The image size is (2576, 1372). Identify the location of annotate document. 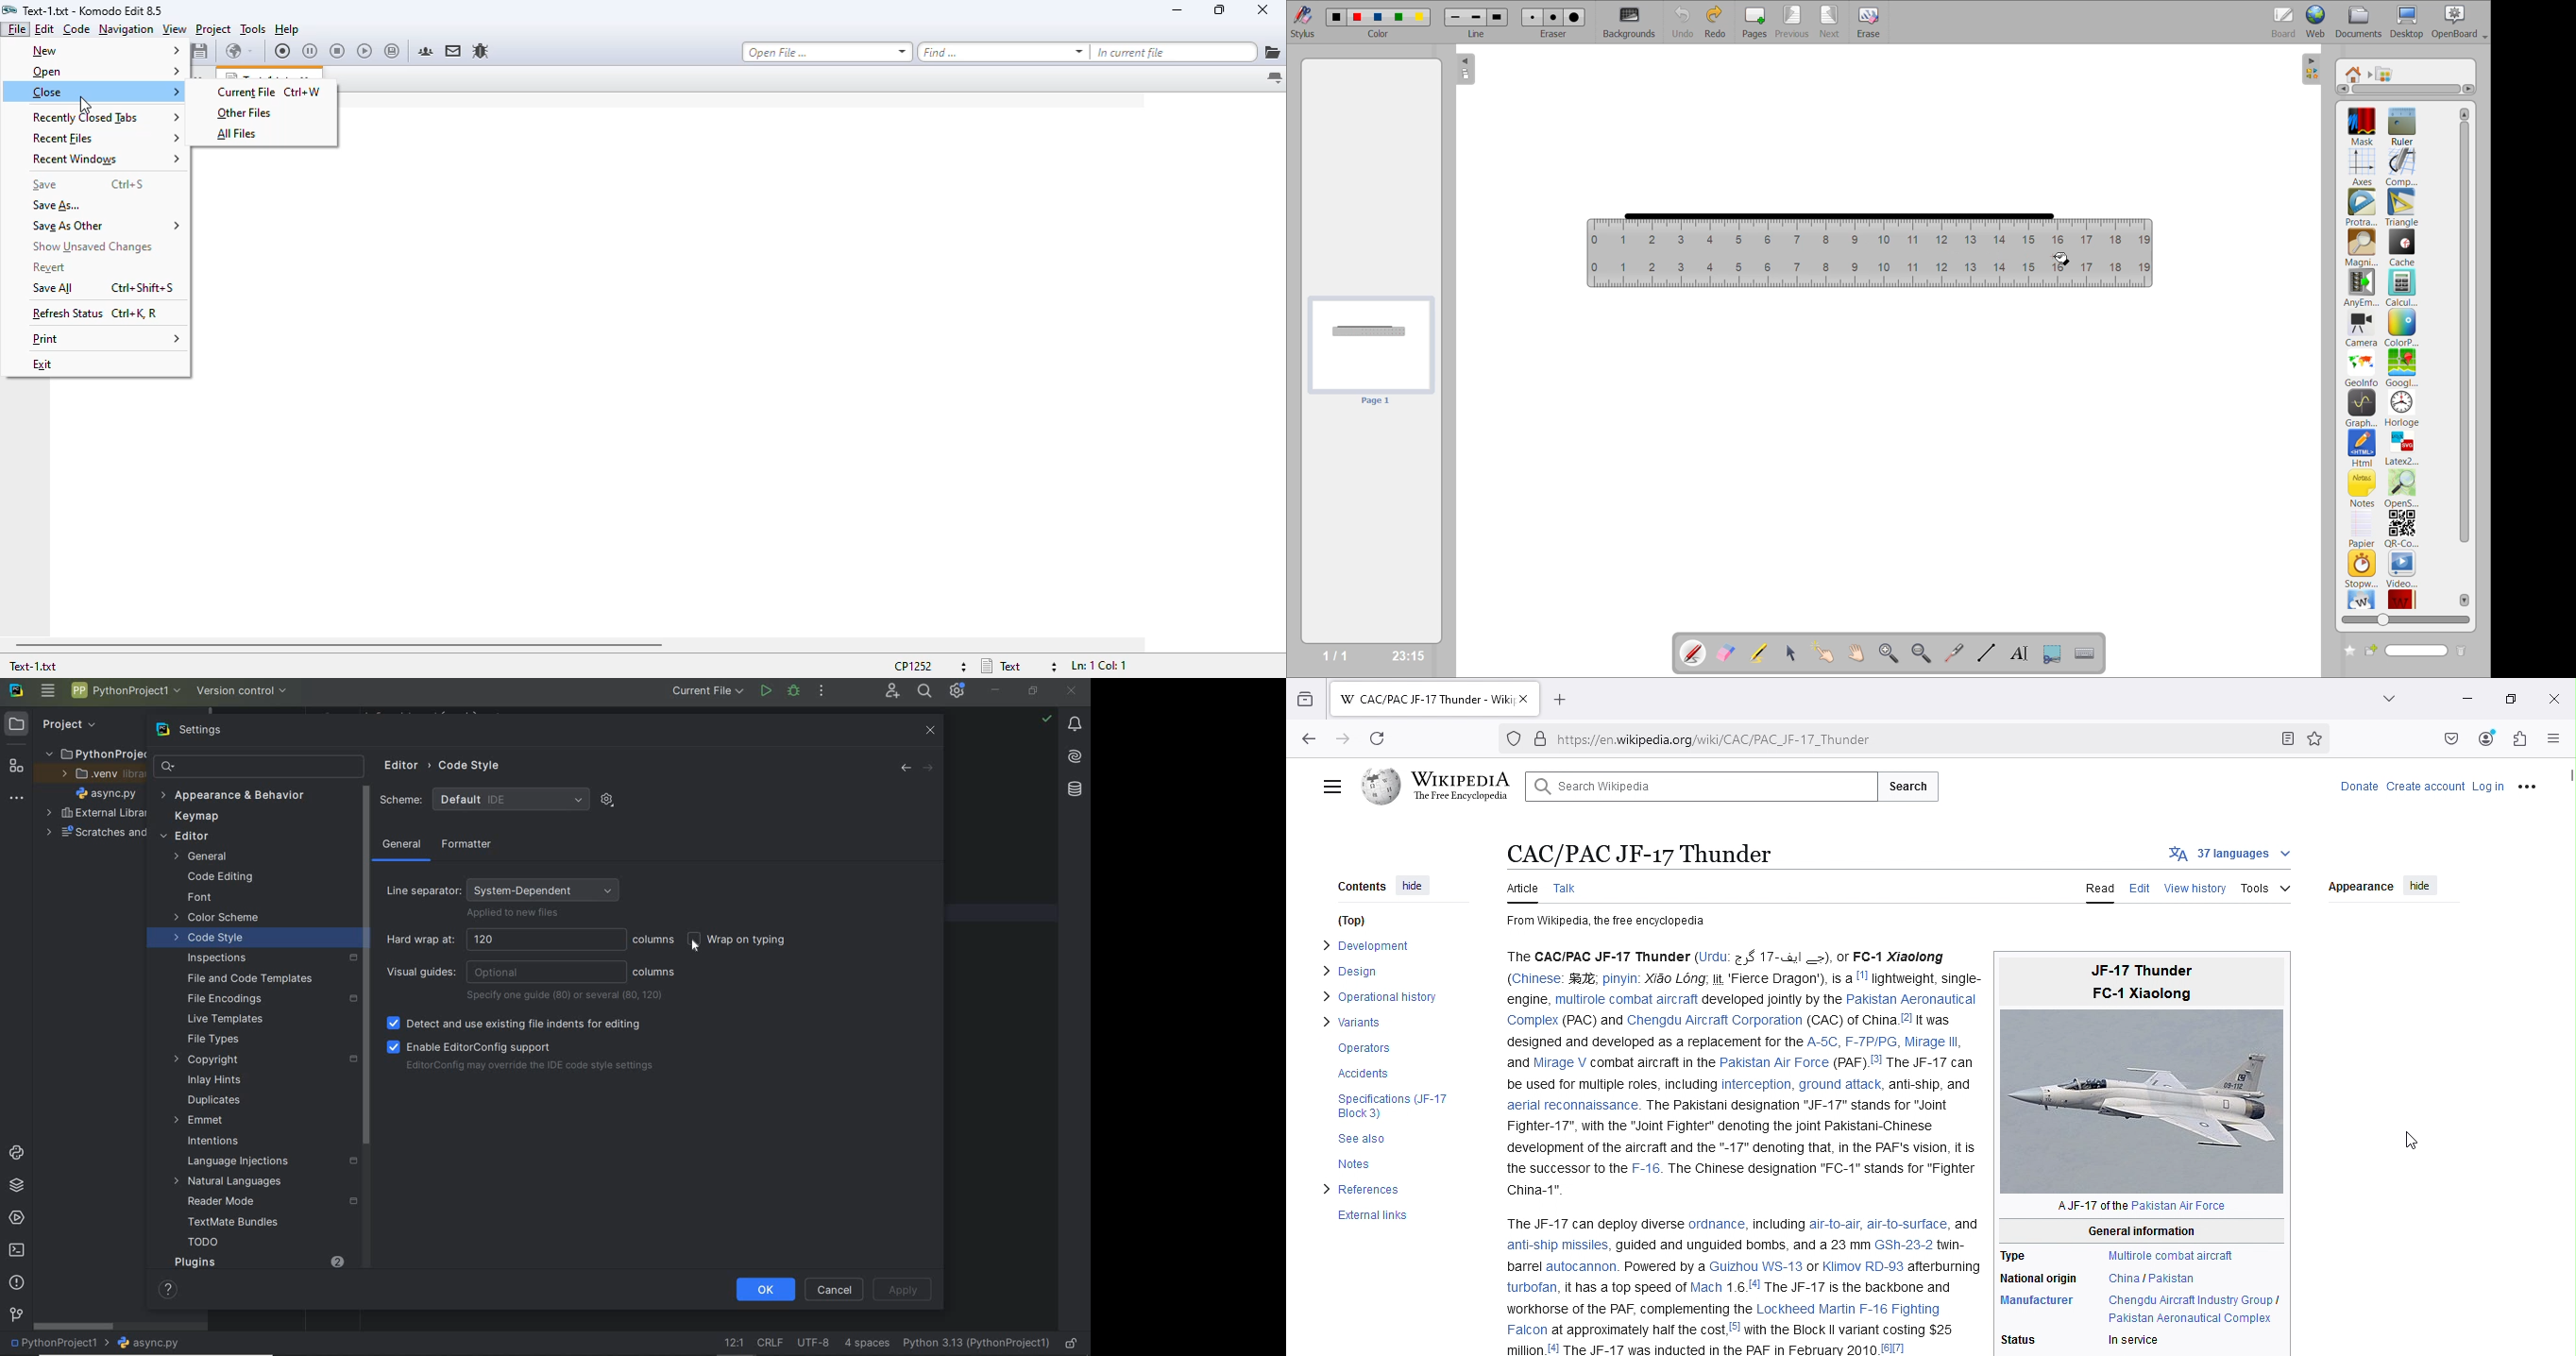
(1691, 652).